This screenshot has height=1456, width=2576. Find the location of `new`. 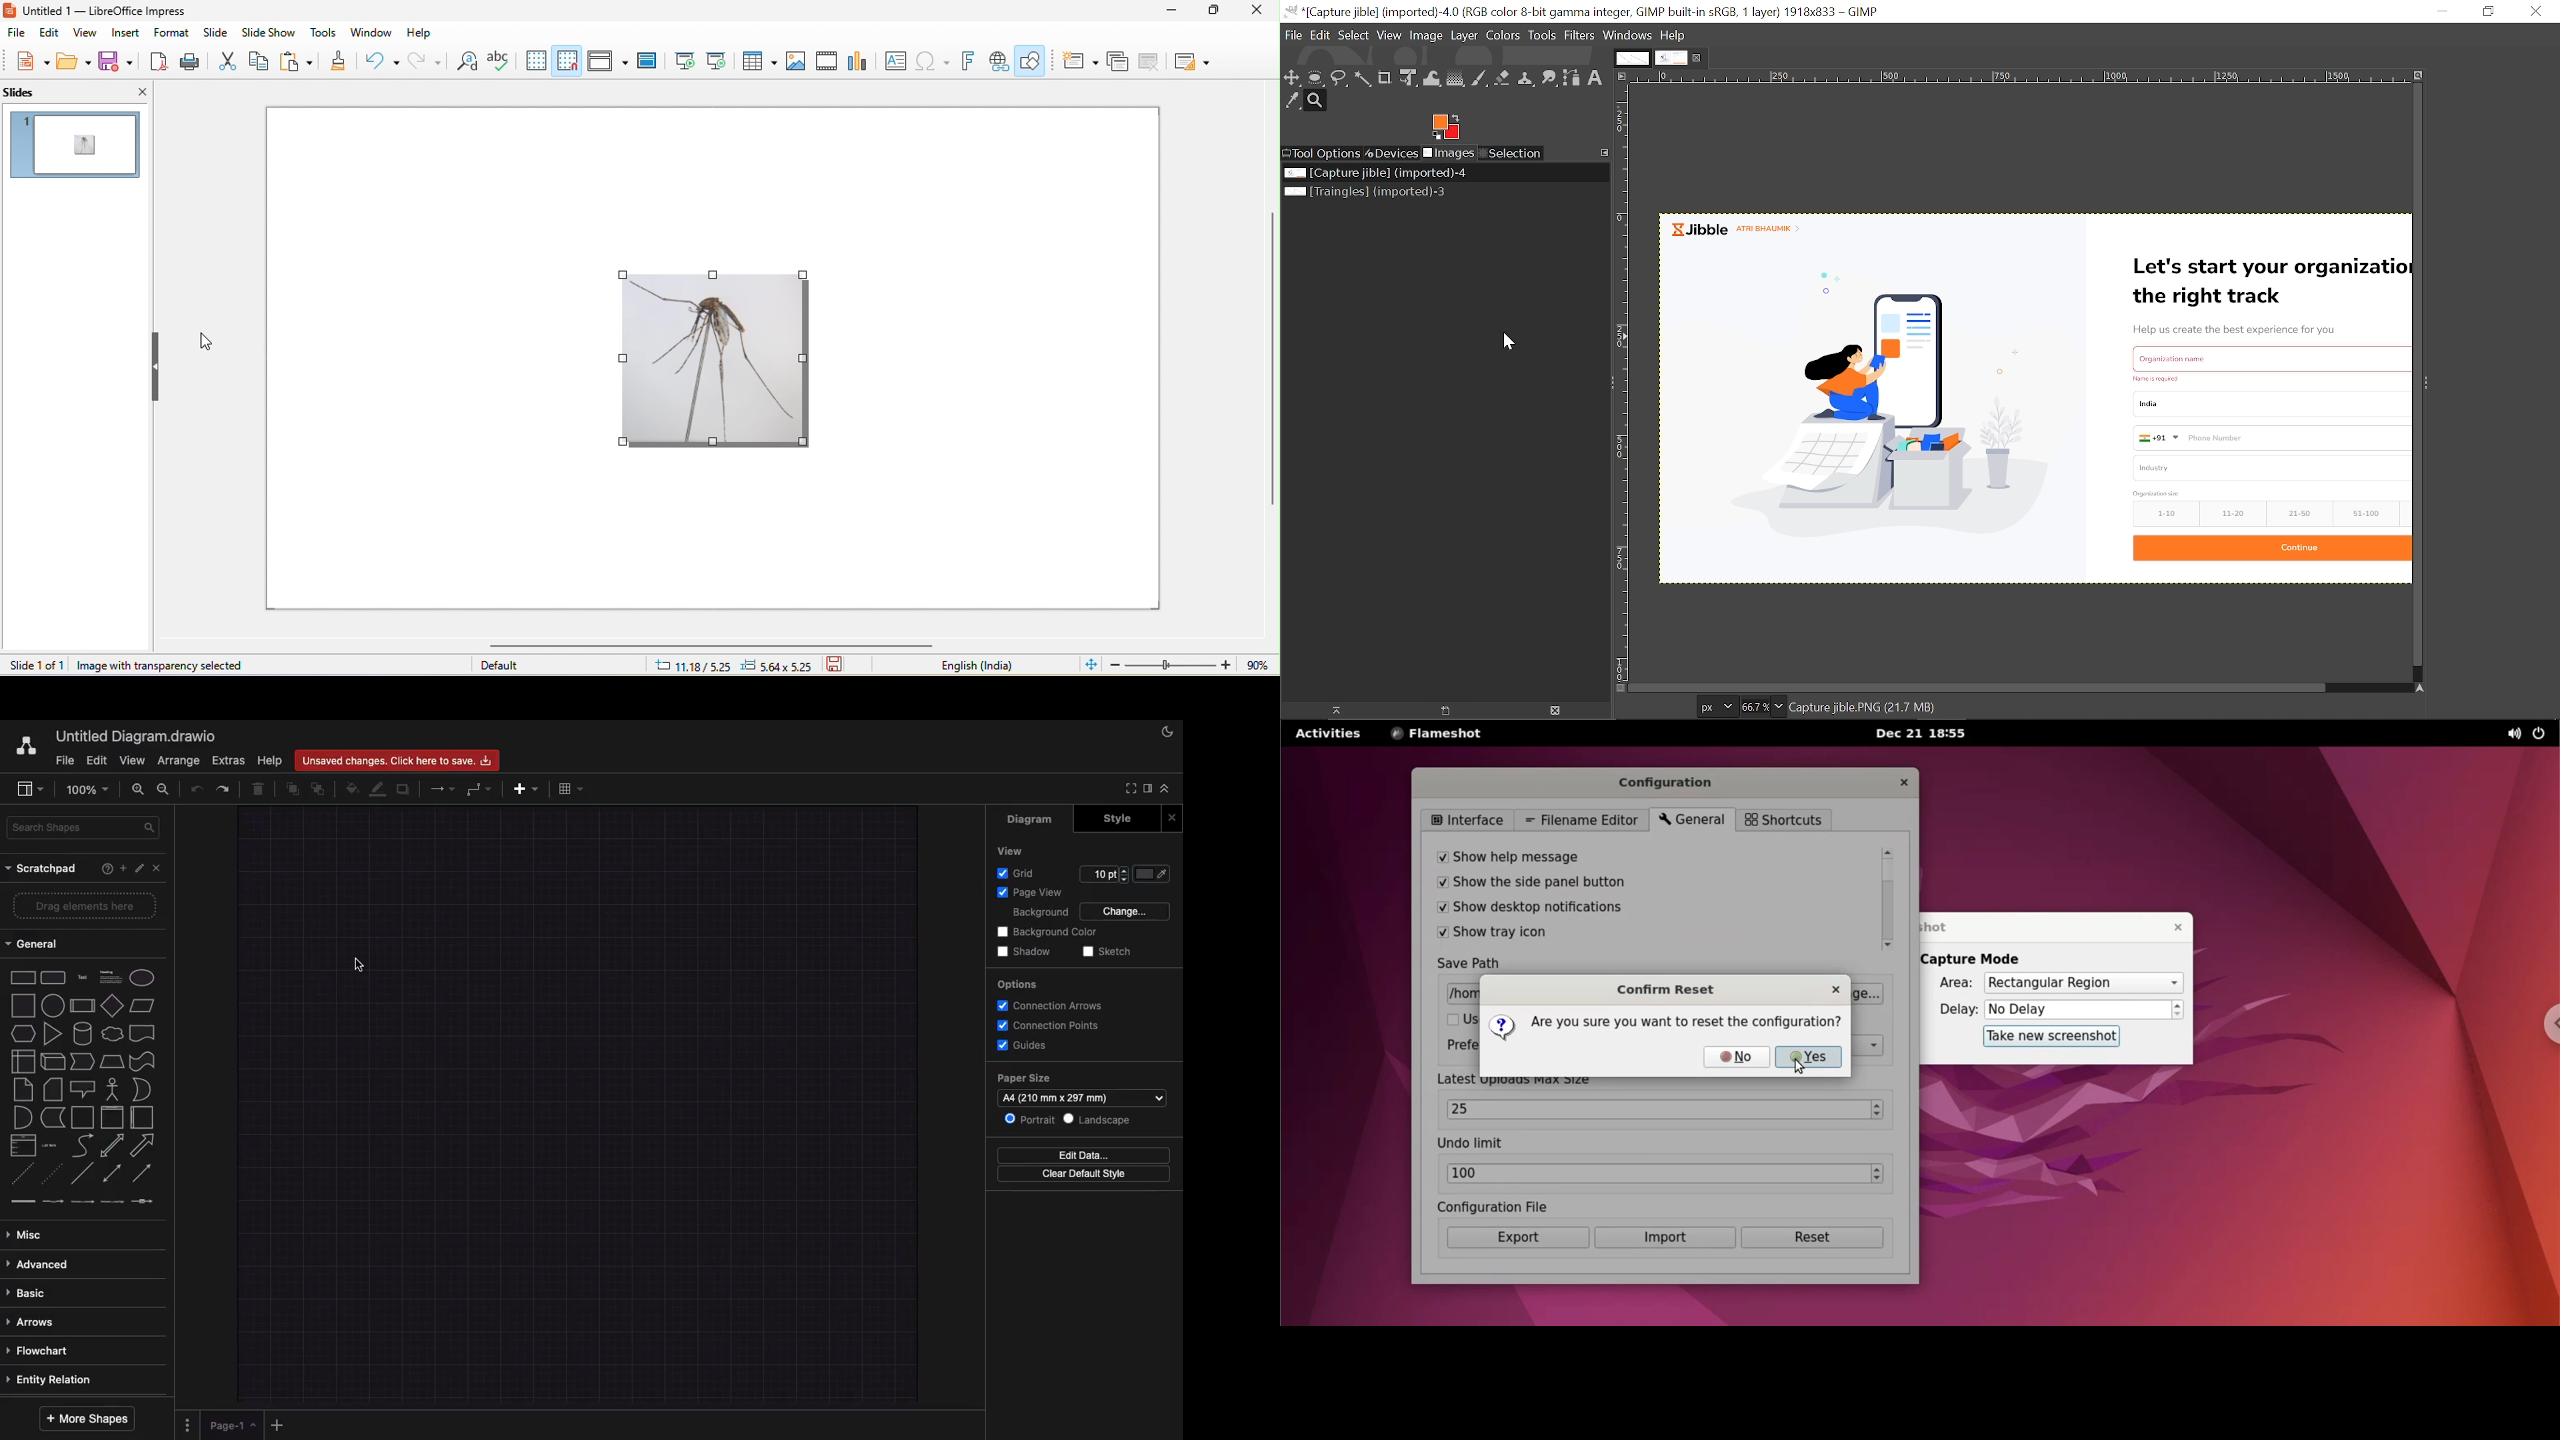

new is located at coordinates (33, 62).